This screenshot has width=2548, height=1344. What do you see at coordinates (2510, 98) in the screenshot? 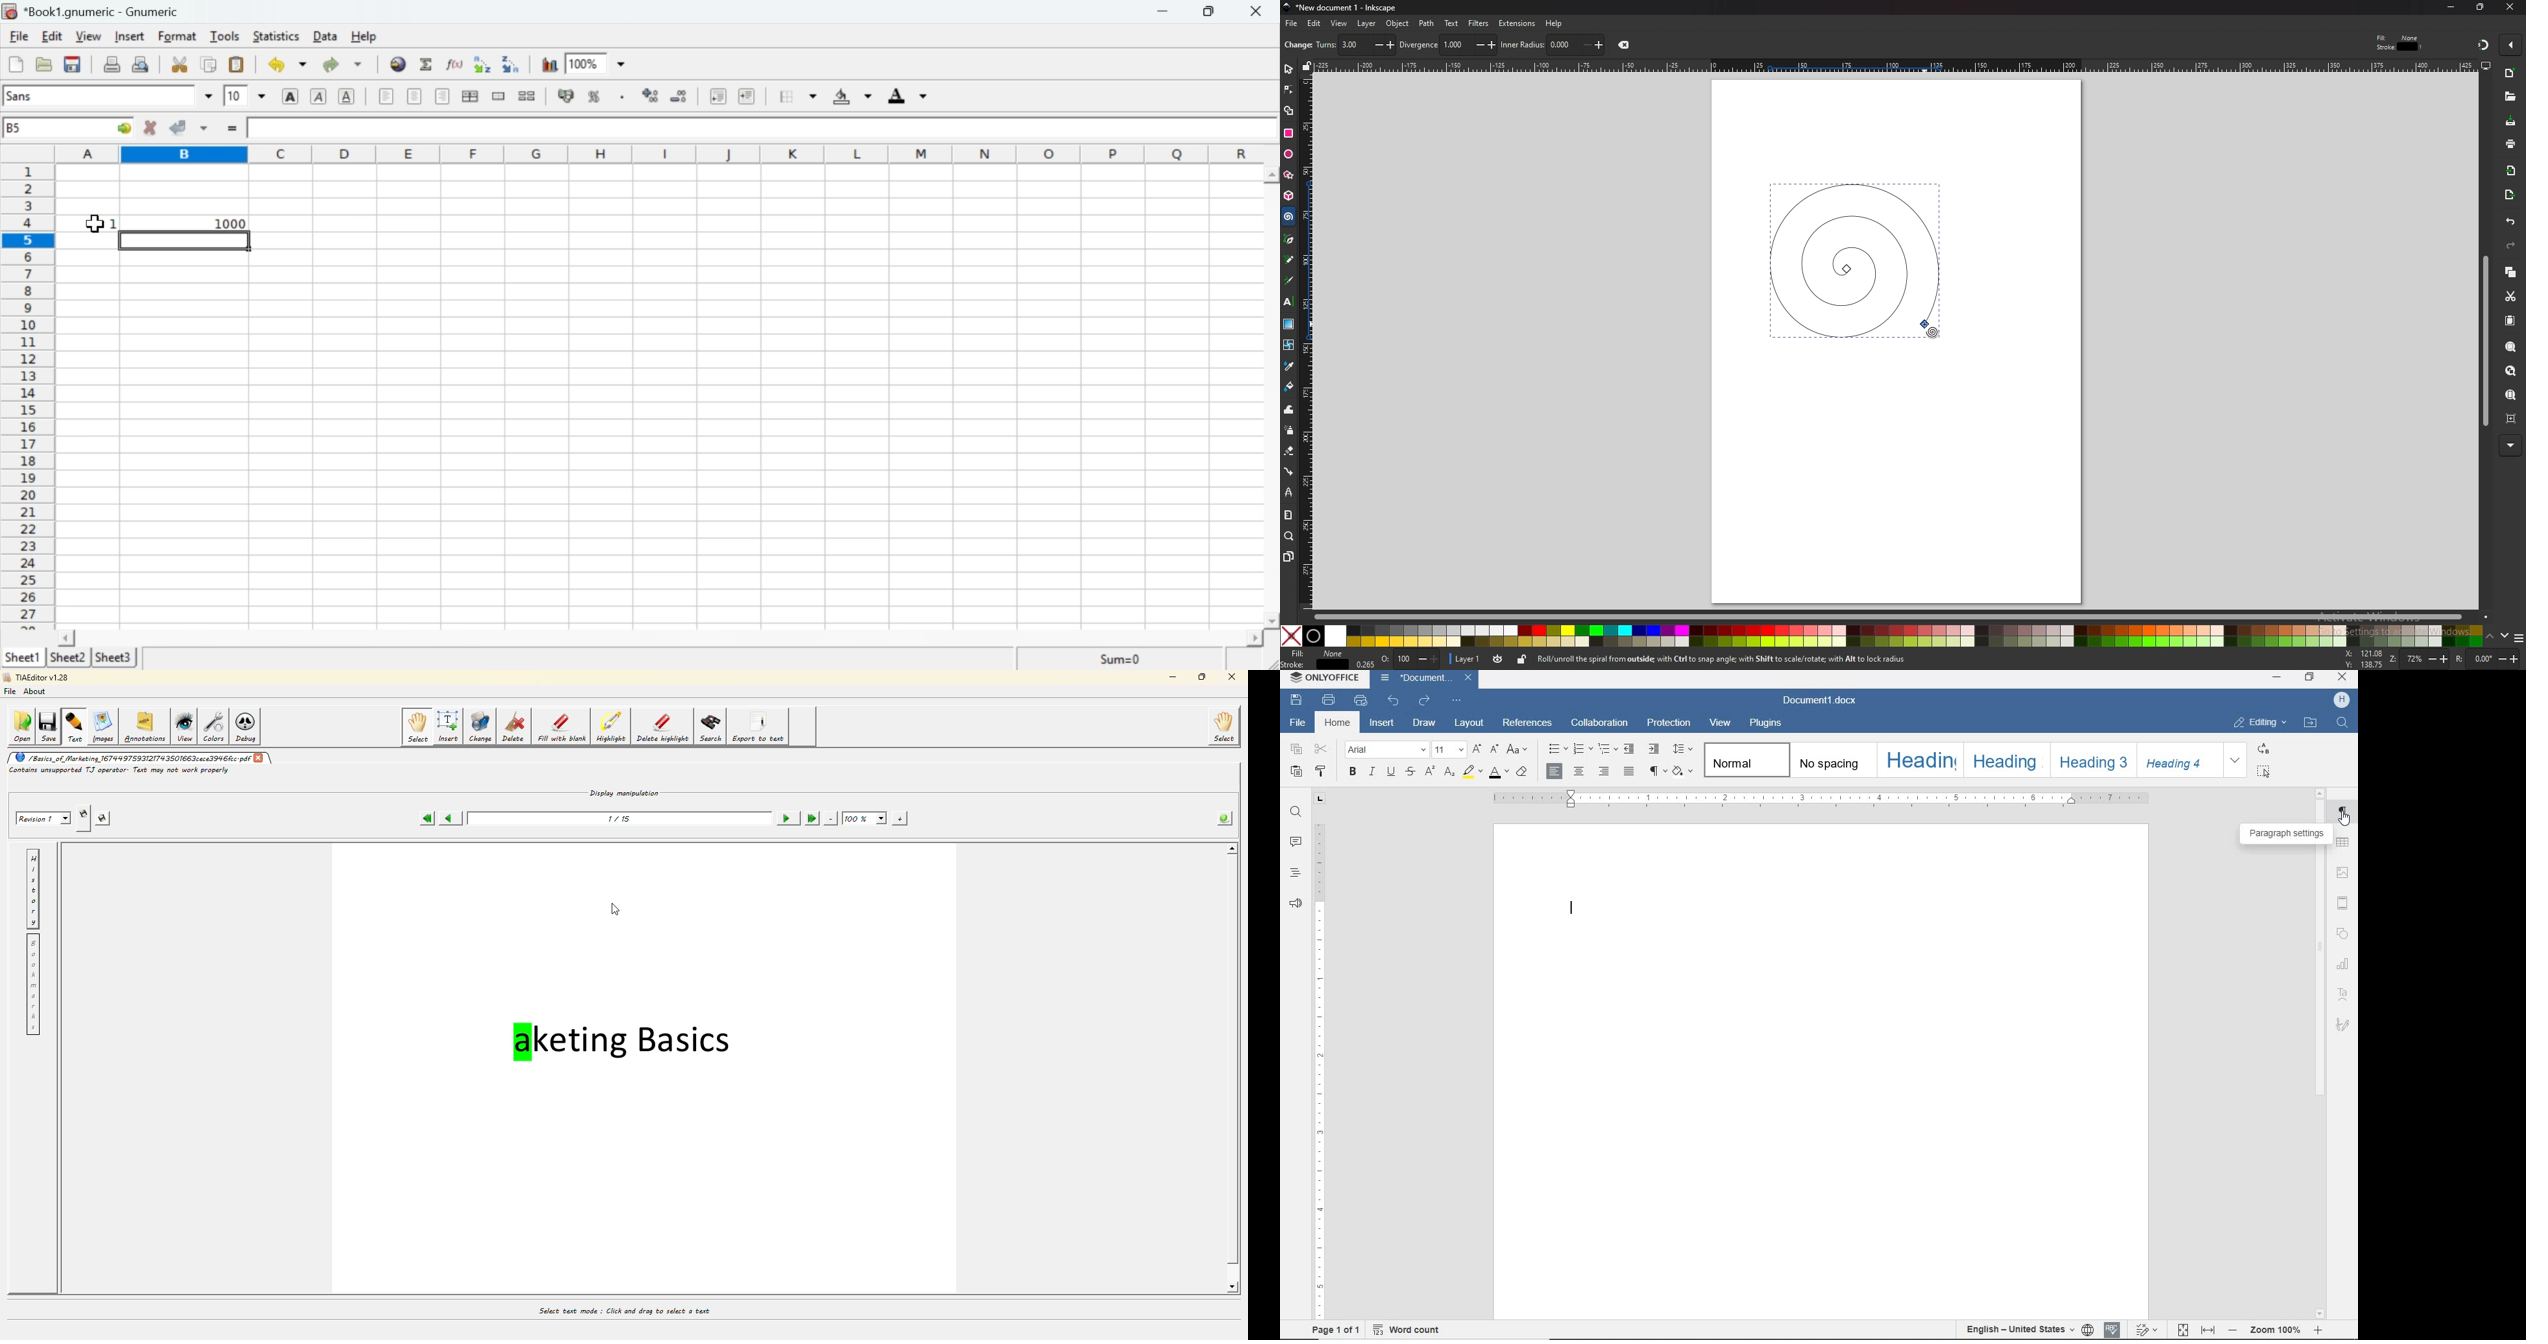
I see `open` at bounding box center [2510, 98].